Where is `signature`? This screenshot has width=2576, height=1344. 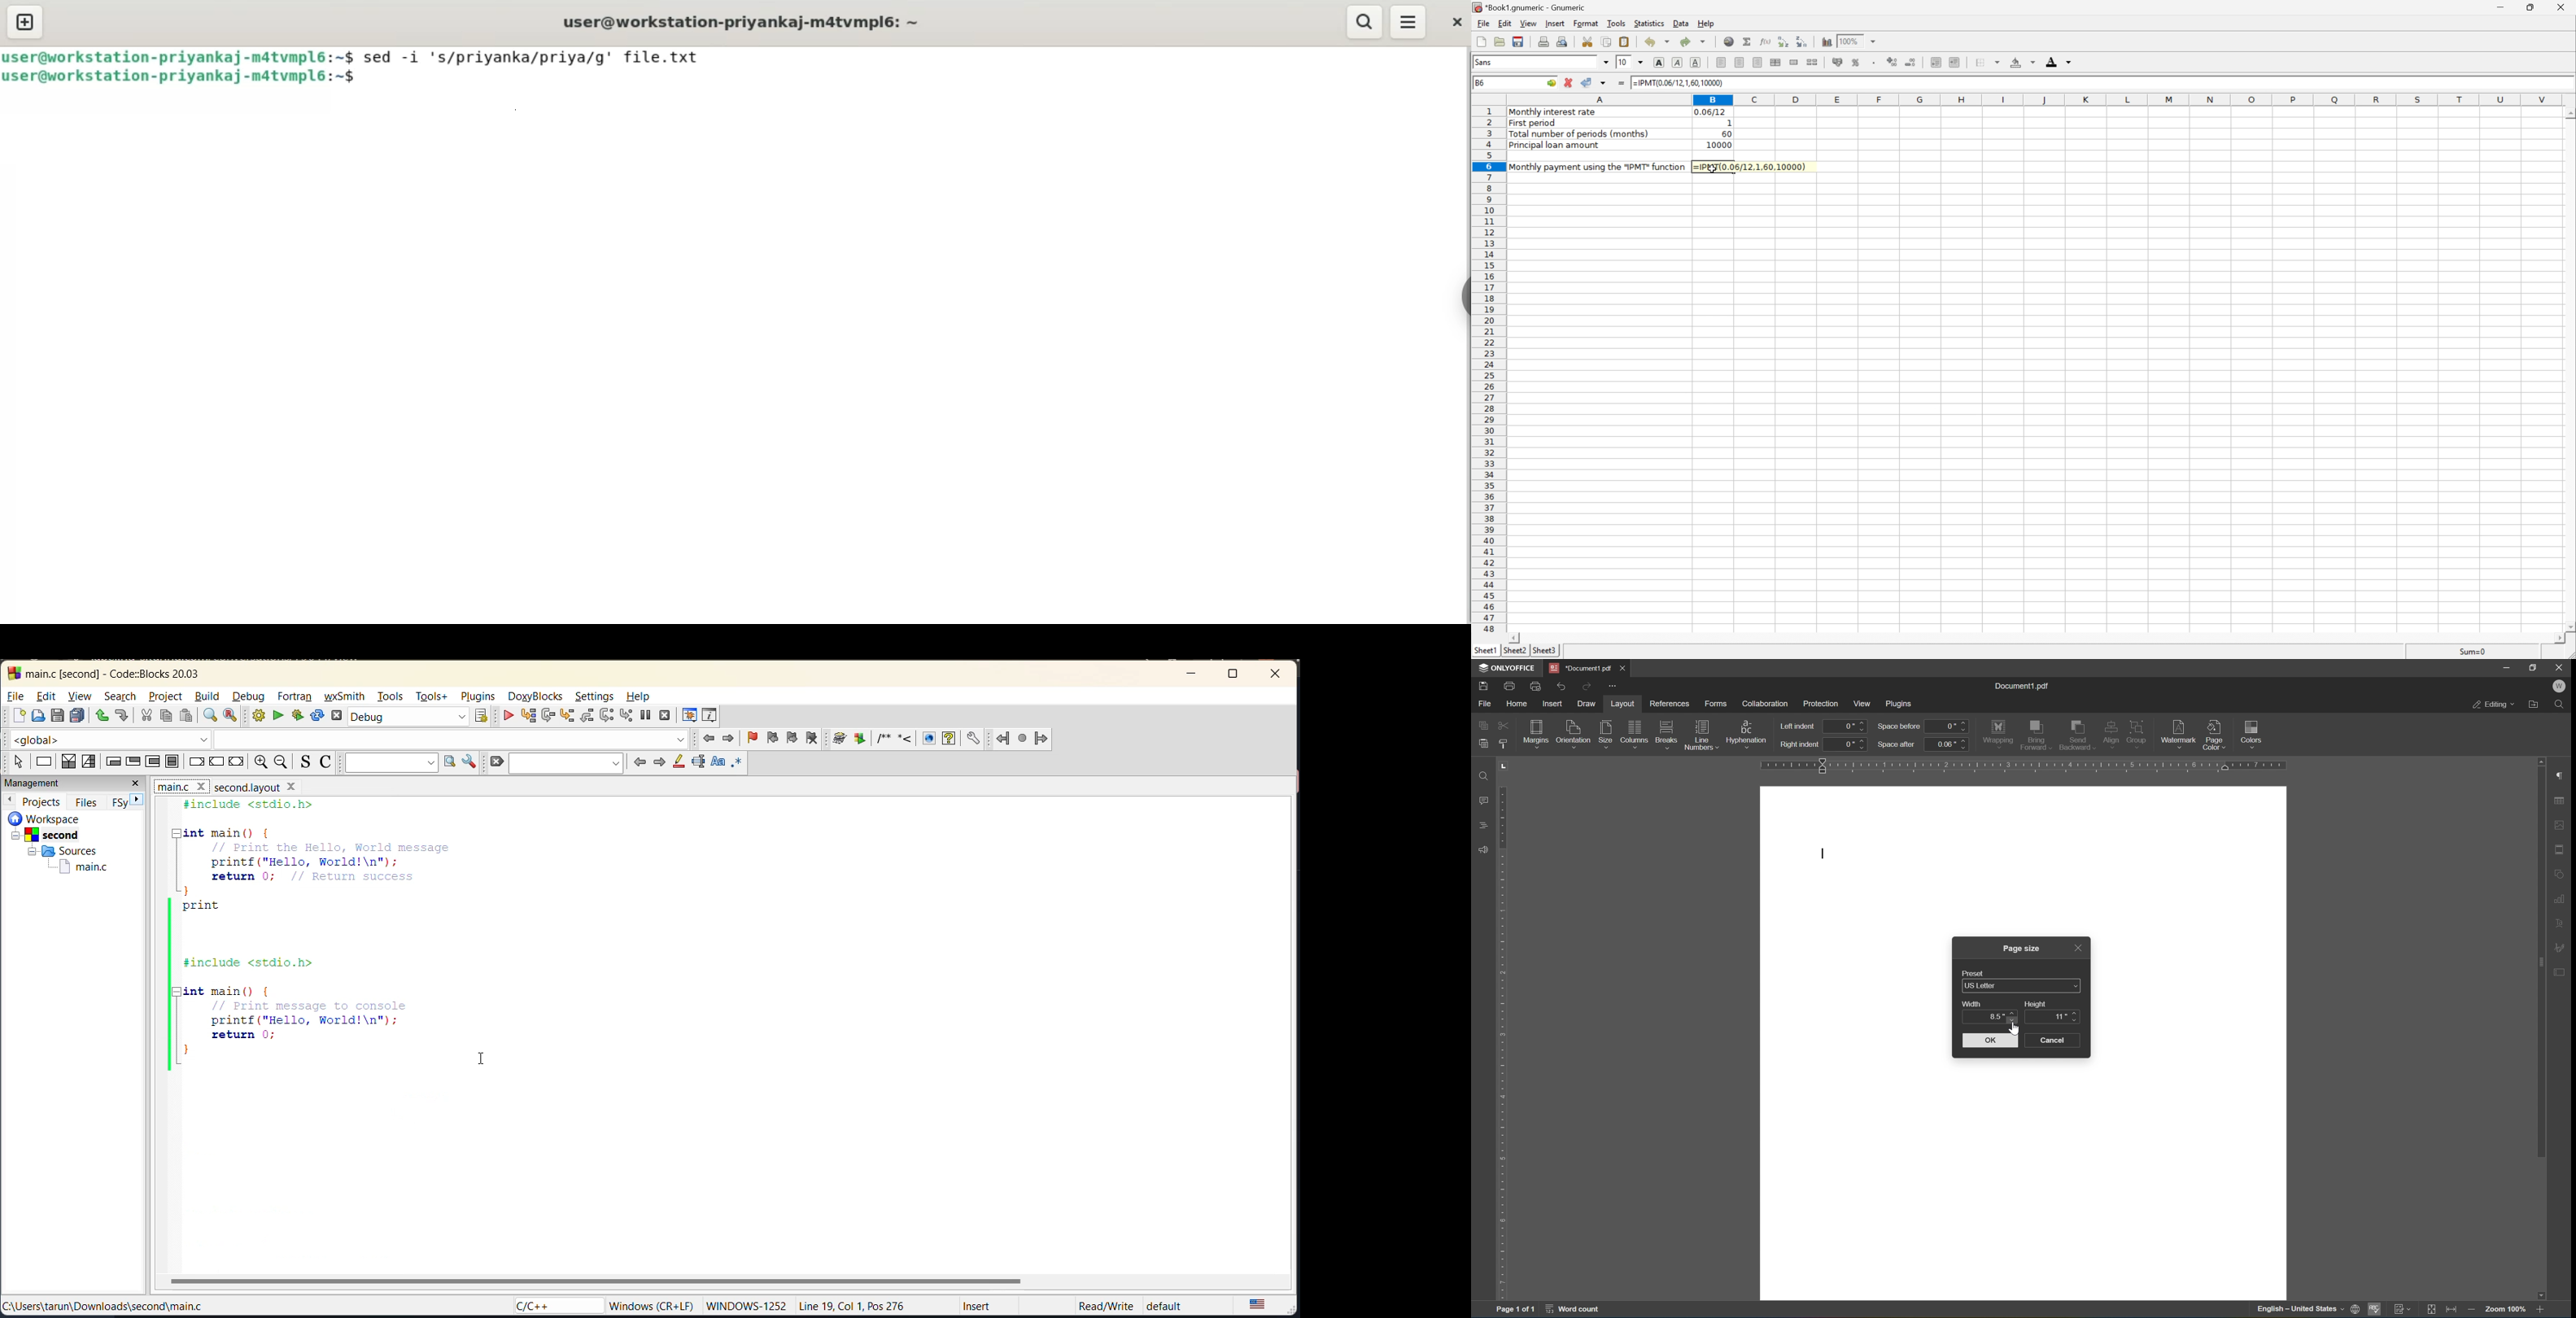 signature is located at coordinates (2562, 946).